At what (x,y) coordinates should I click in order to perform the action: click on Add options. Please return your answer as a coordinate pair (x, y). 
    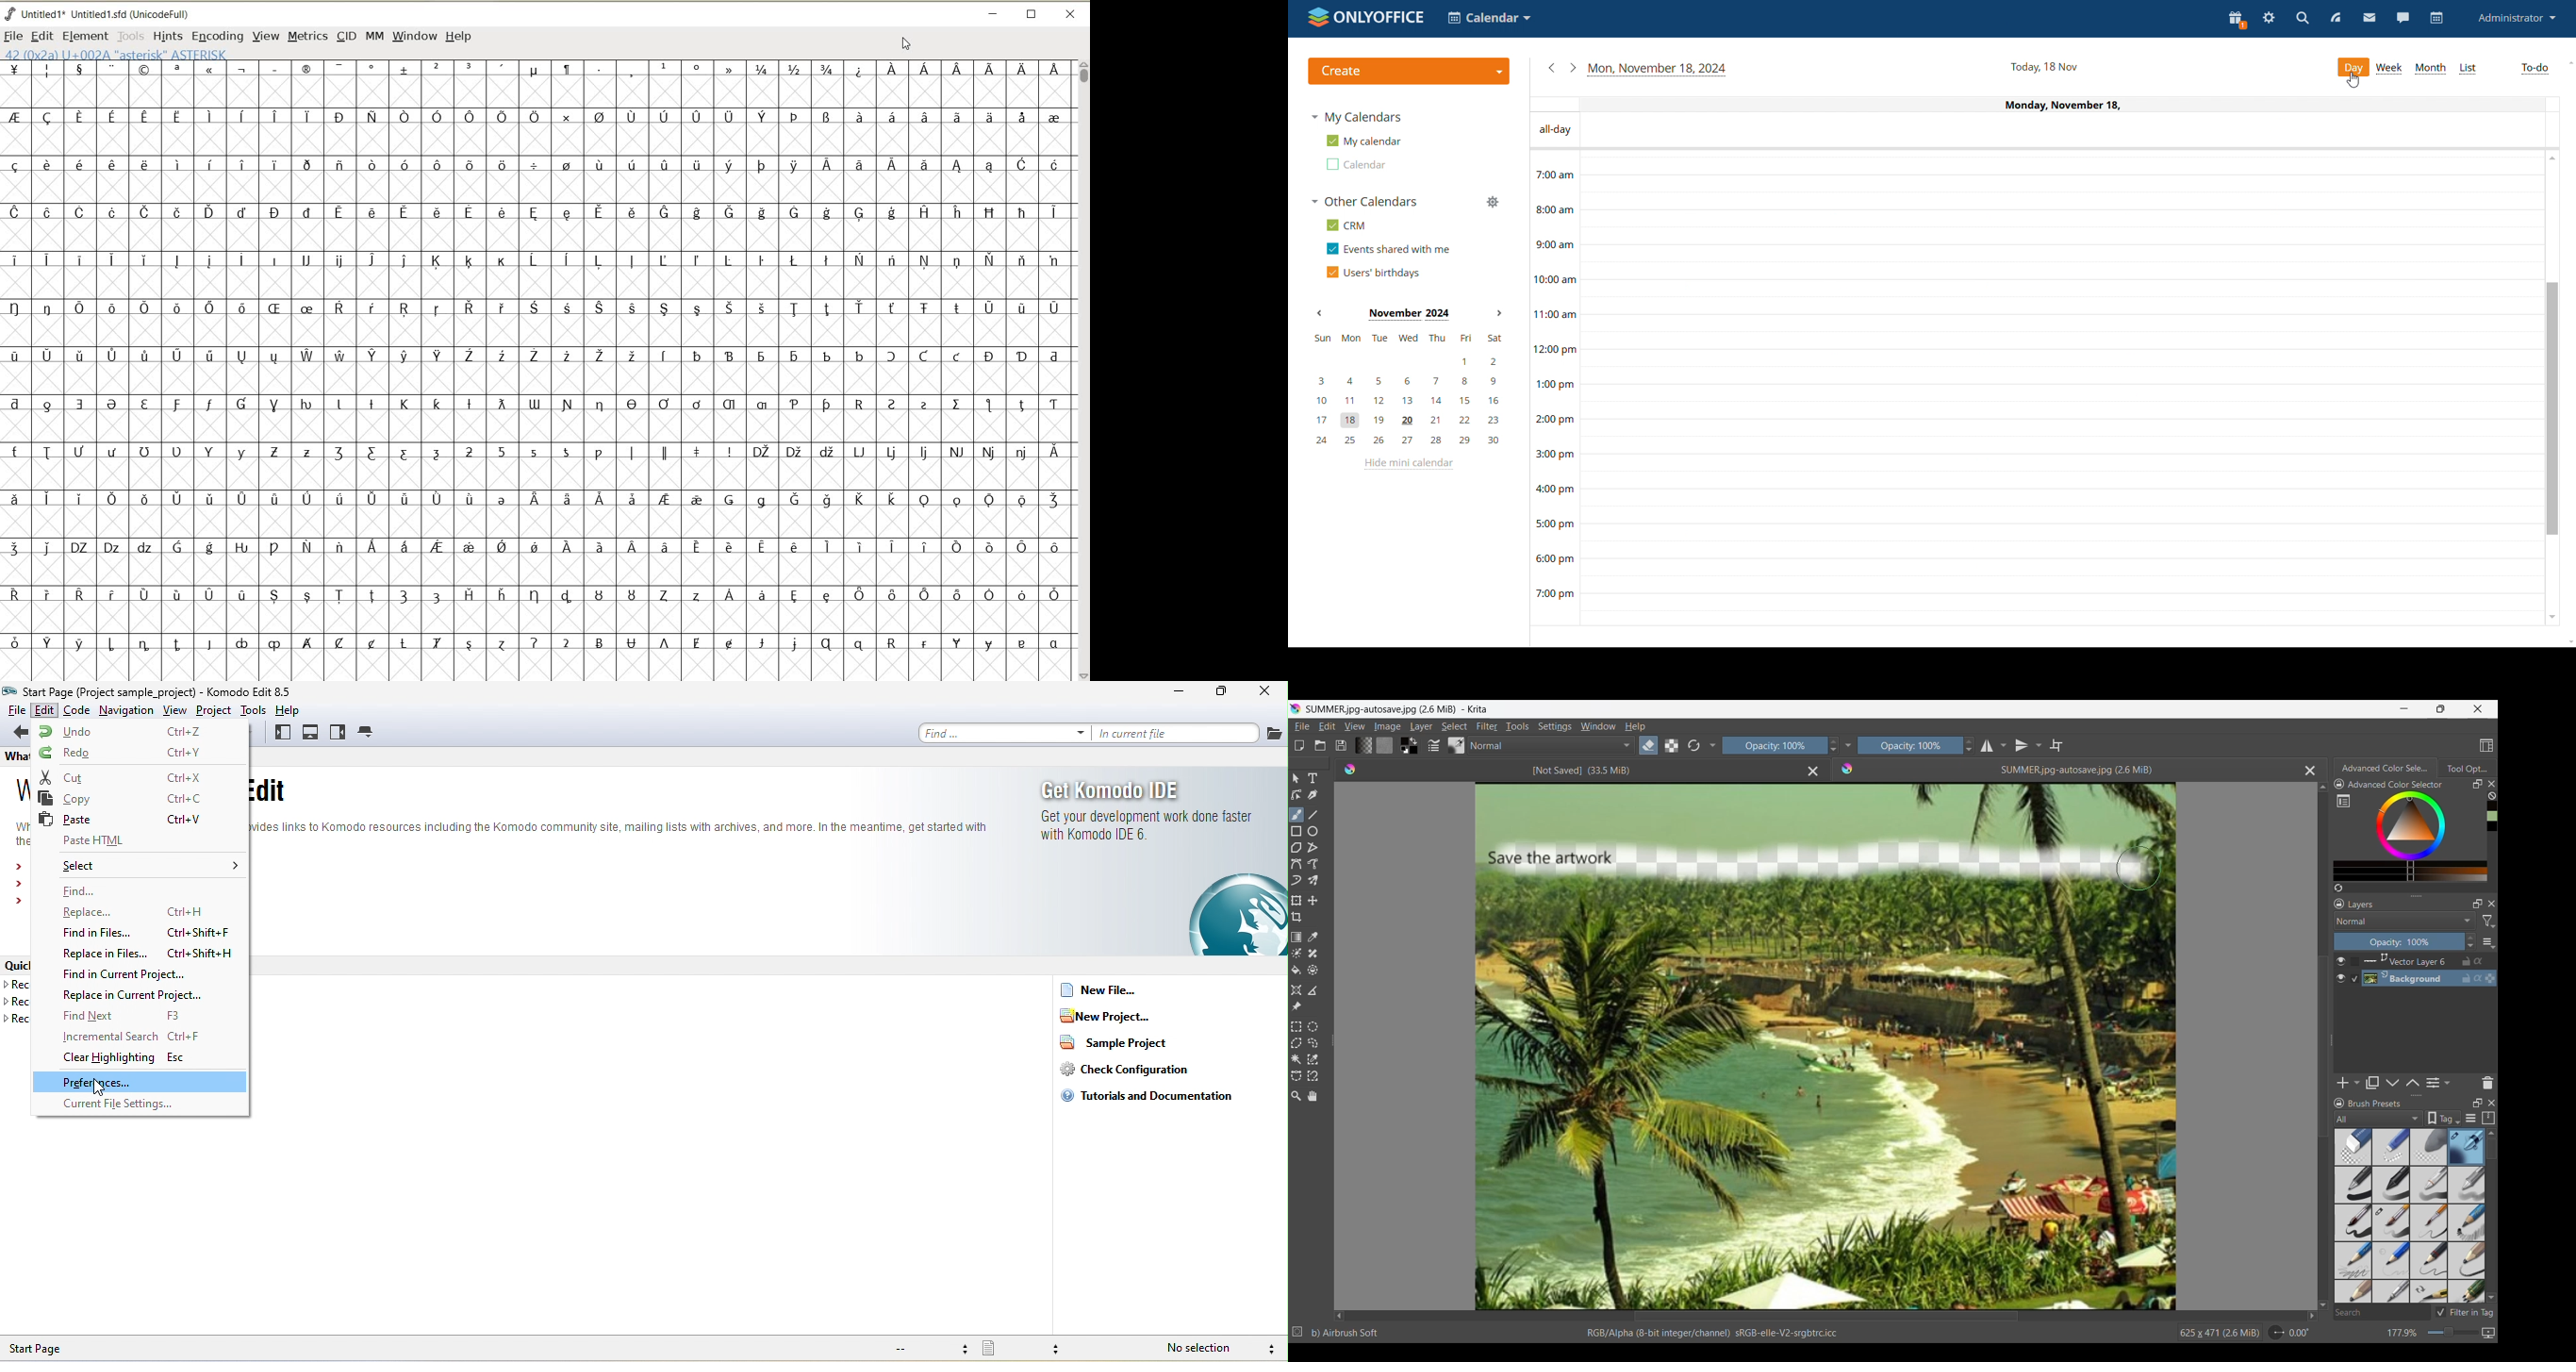
    Looking at the image, I should click on (2349, 1083).